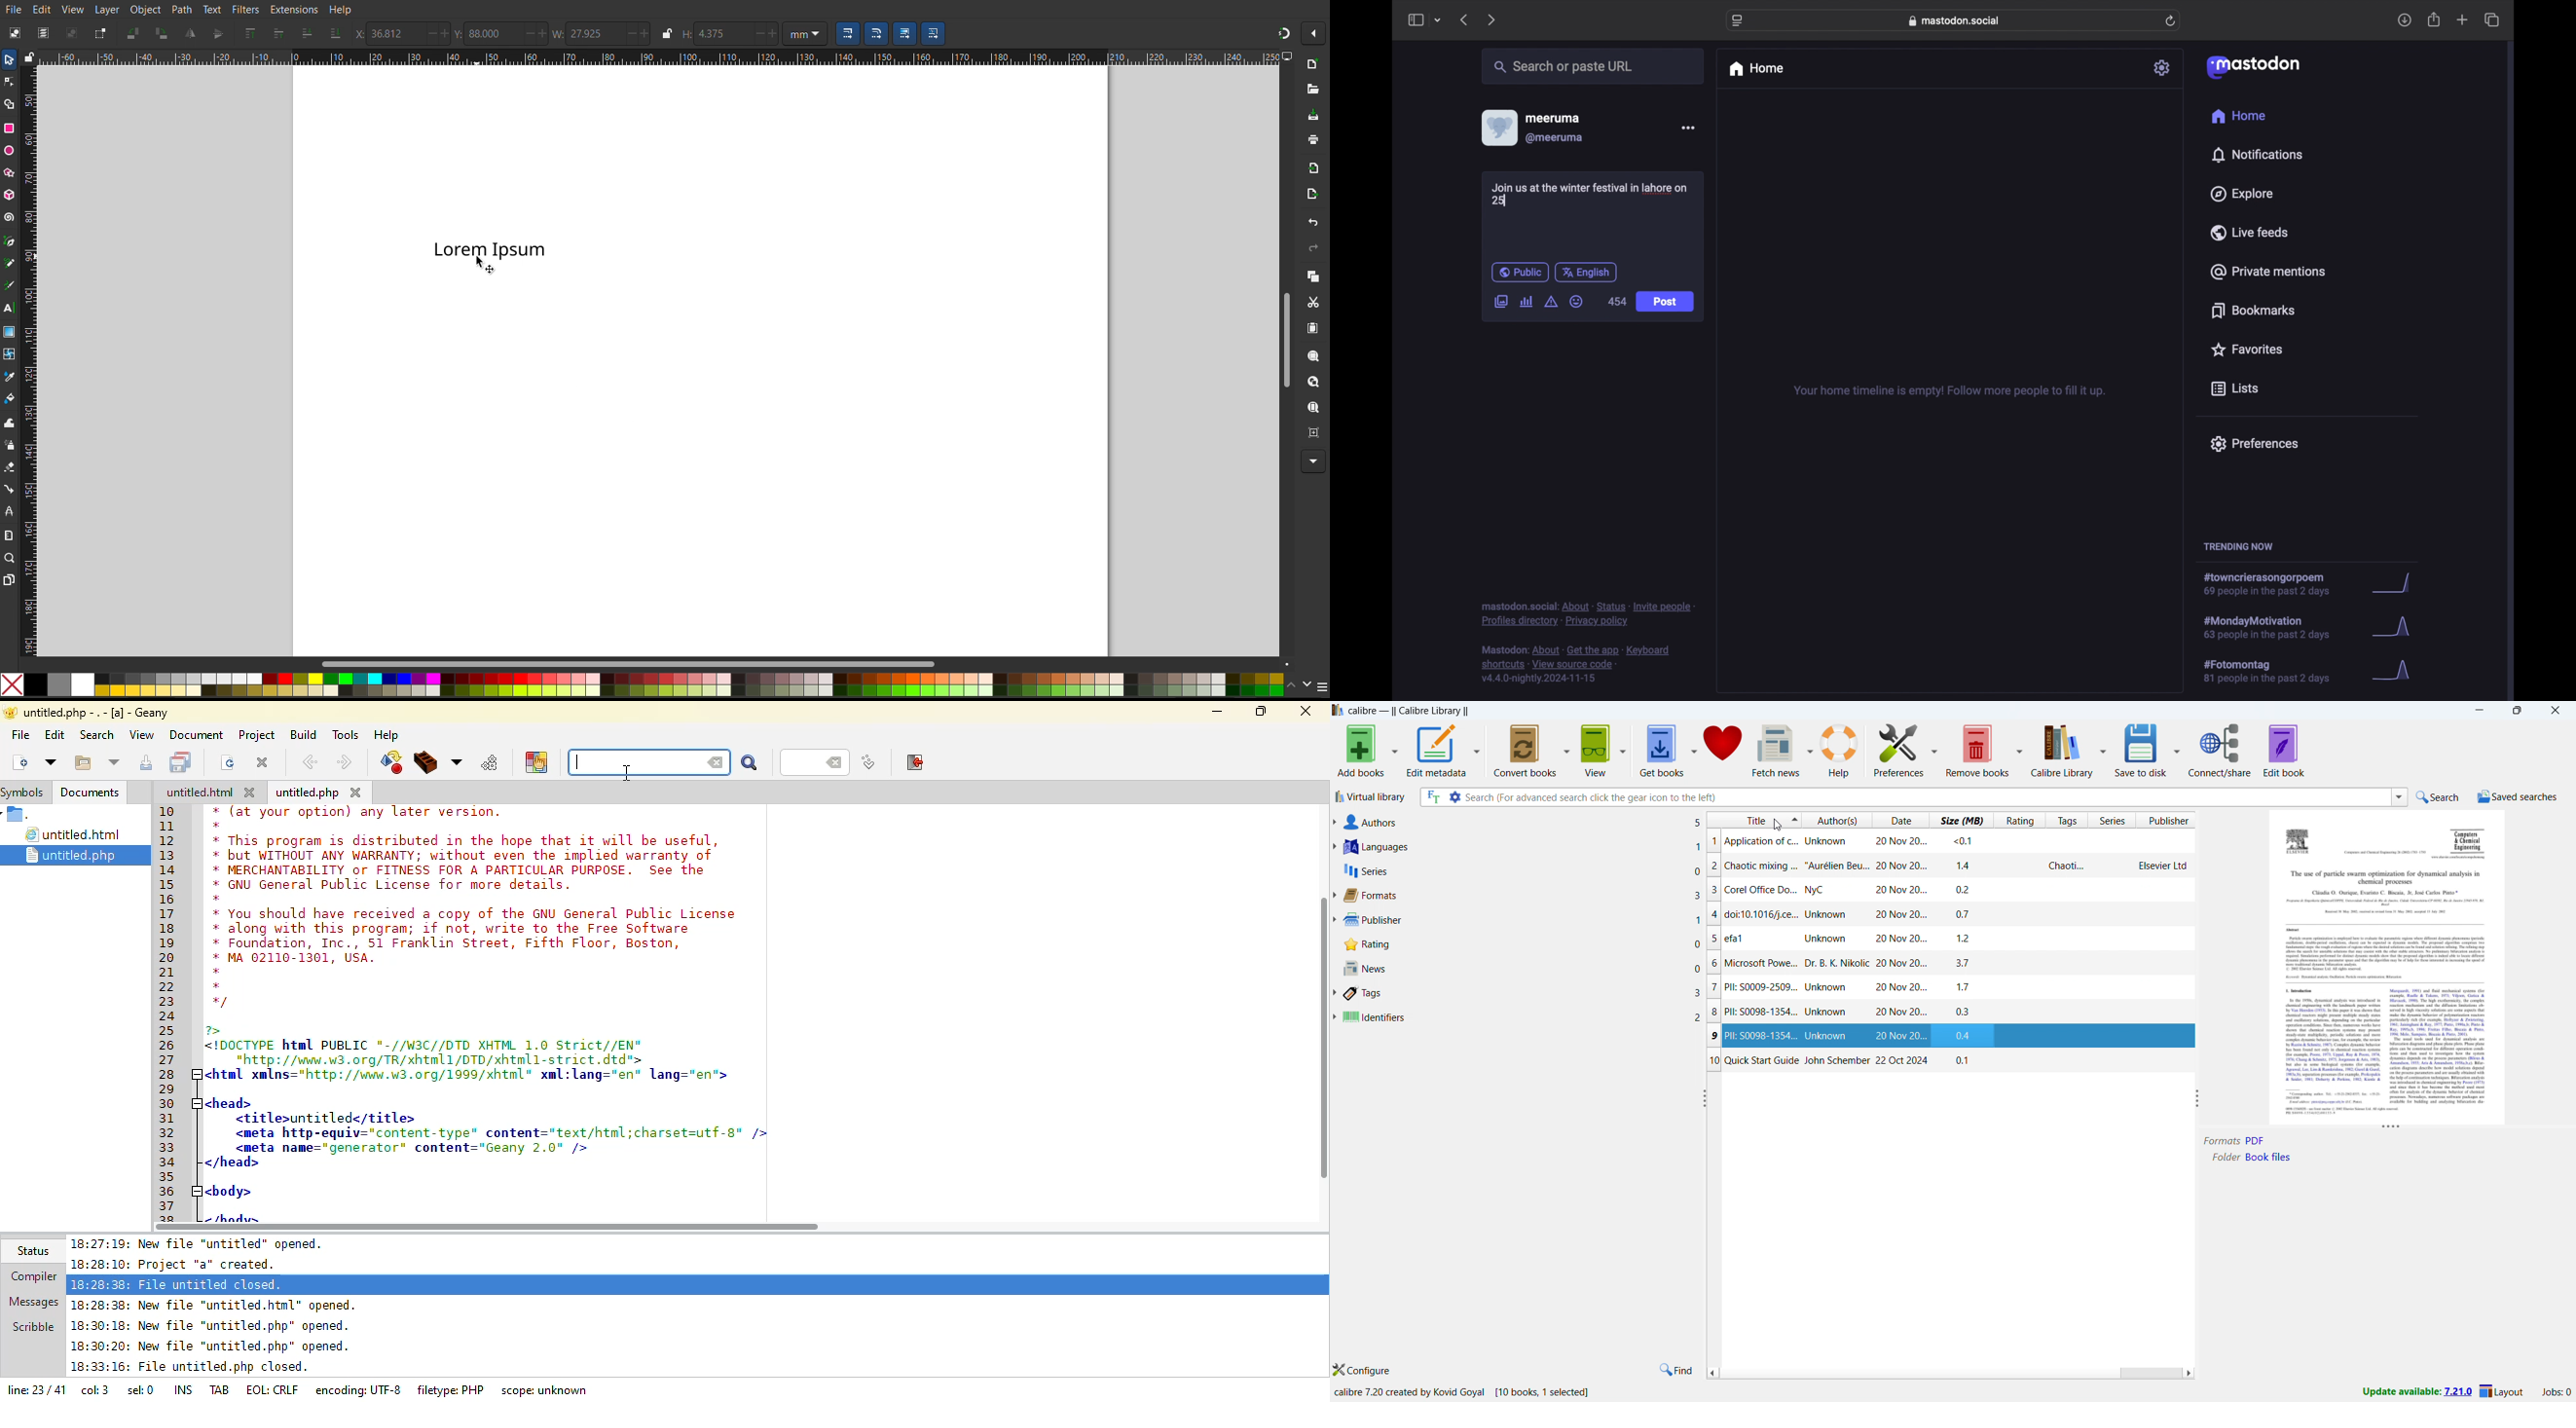 This screenshot has height=1428, width=2576. Describe the element at coordinates (1392, 752) in the screenshot. I see `add books` at that location.